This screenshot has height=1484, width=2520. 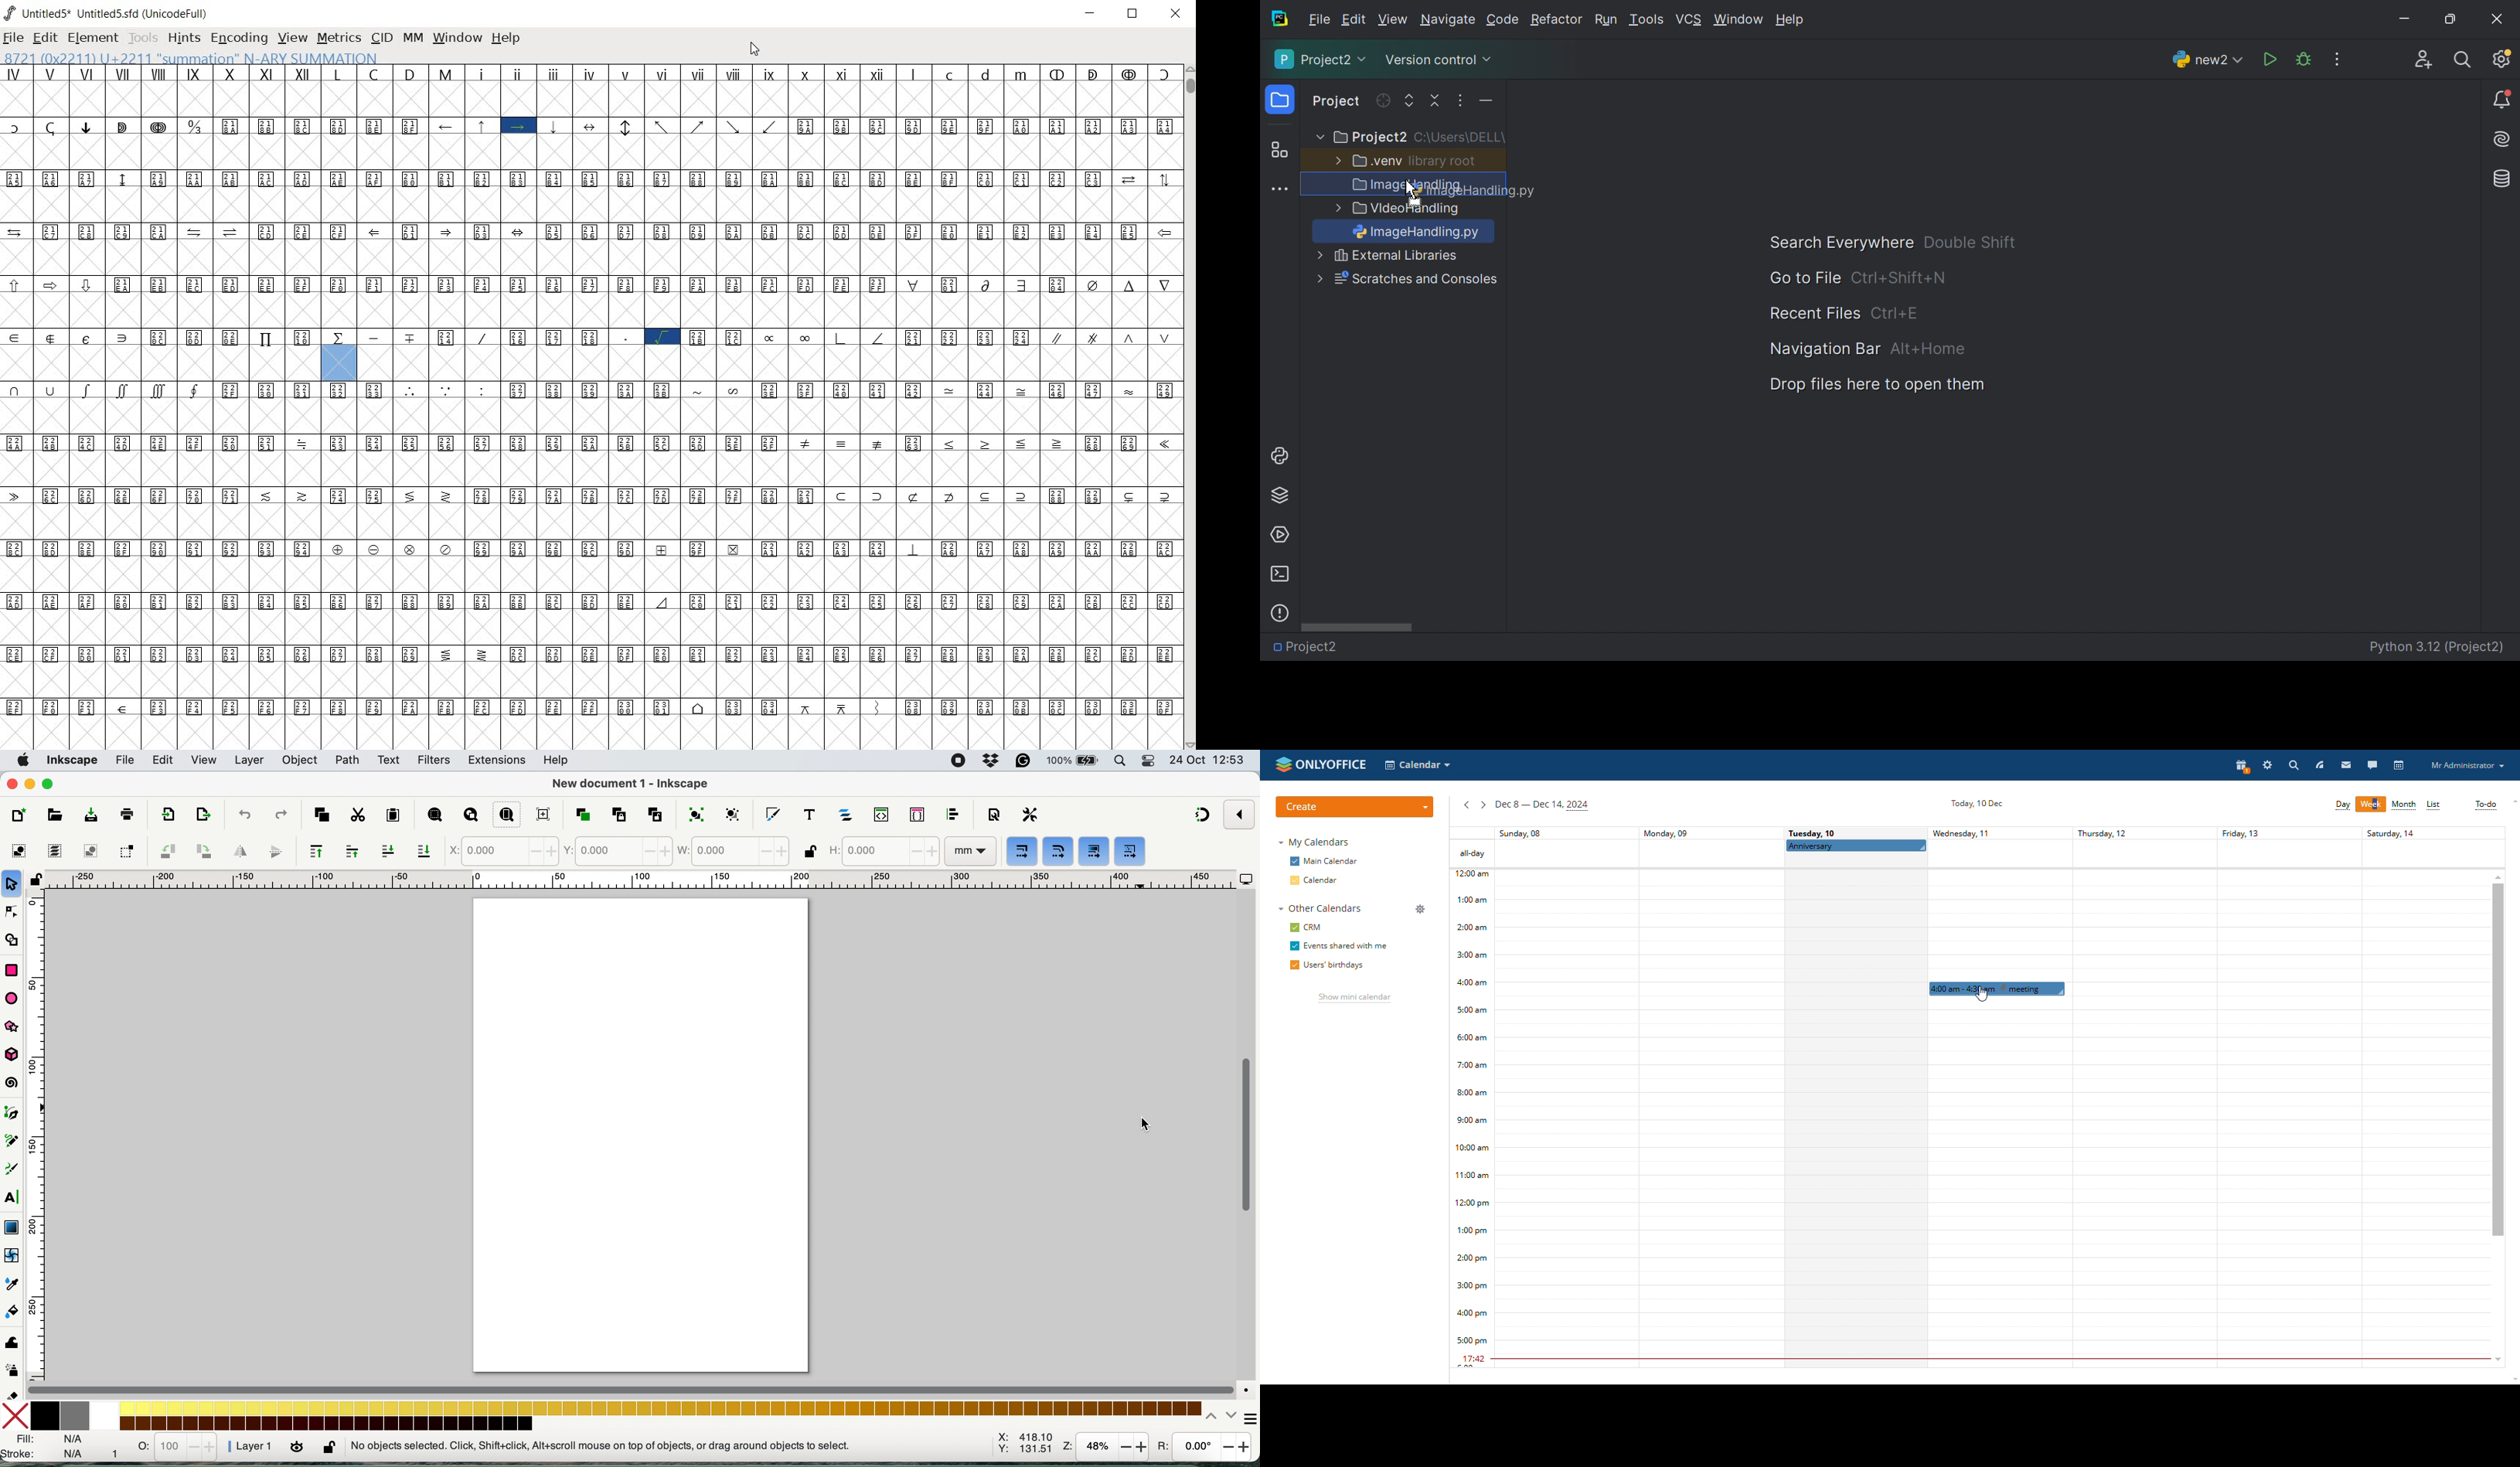 I want to click on paste, so click(x=391, y=816).